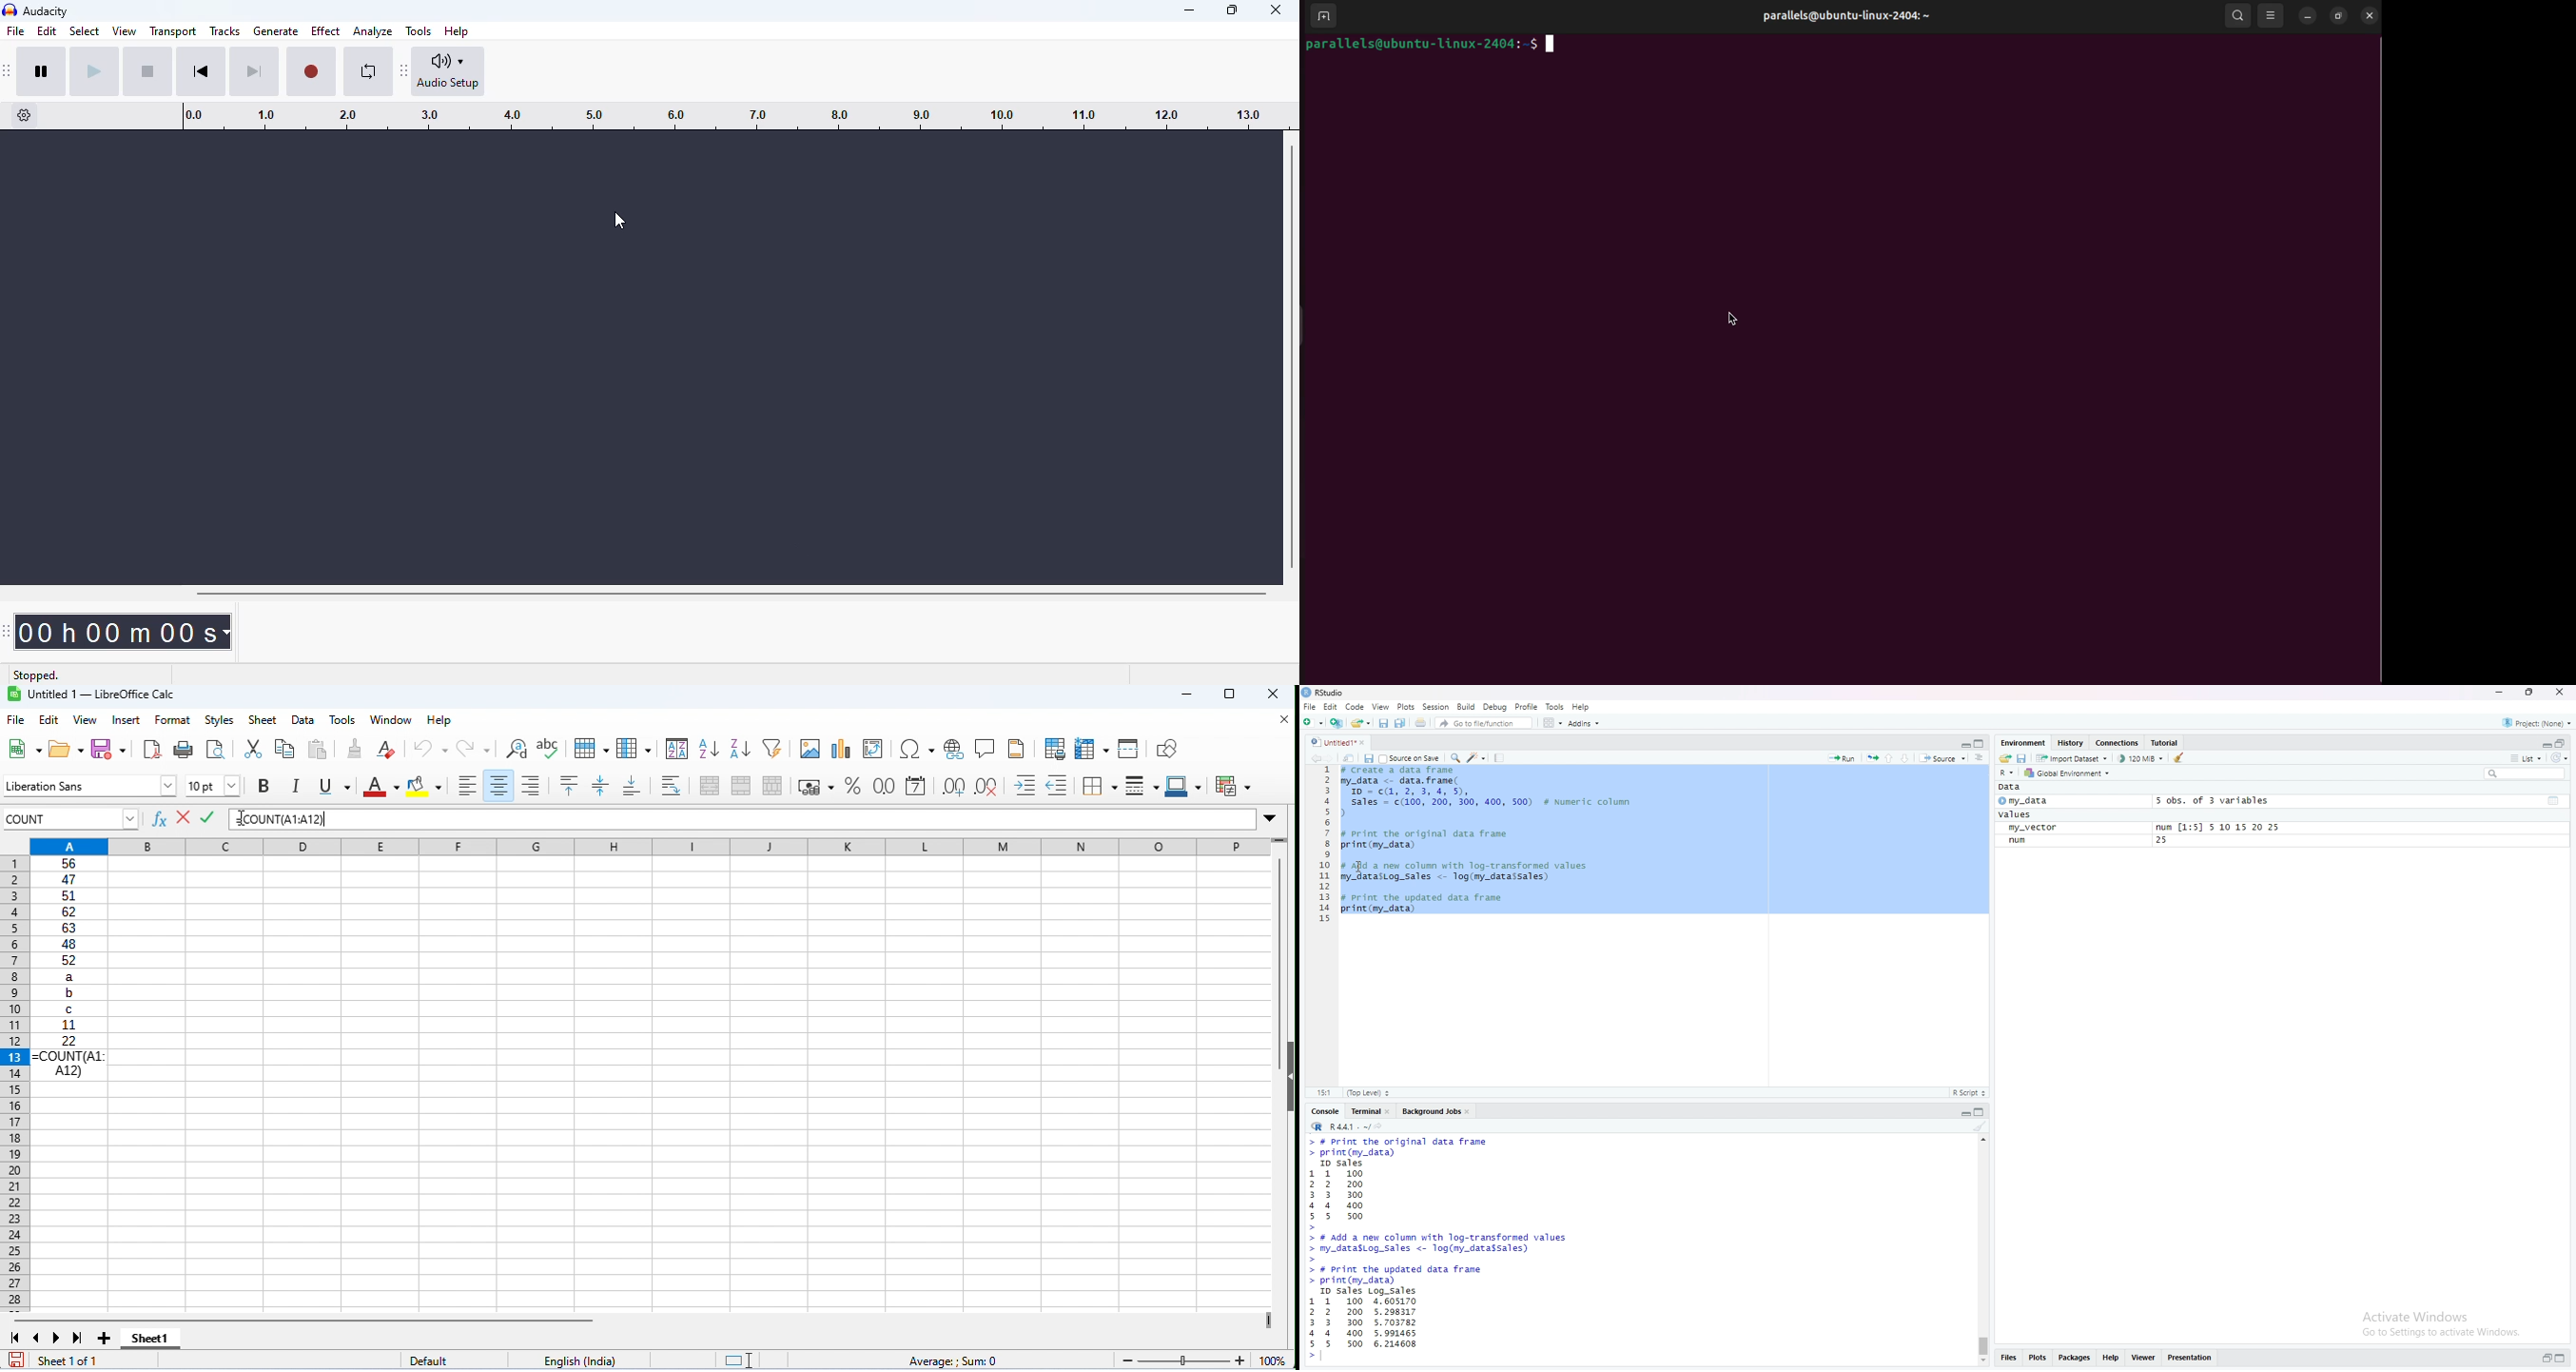  I want to click on minimize, so click(1962, 1113).